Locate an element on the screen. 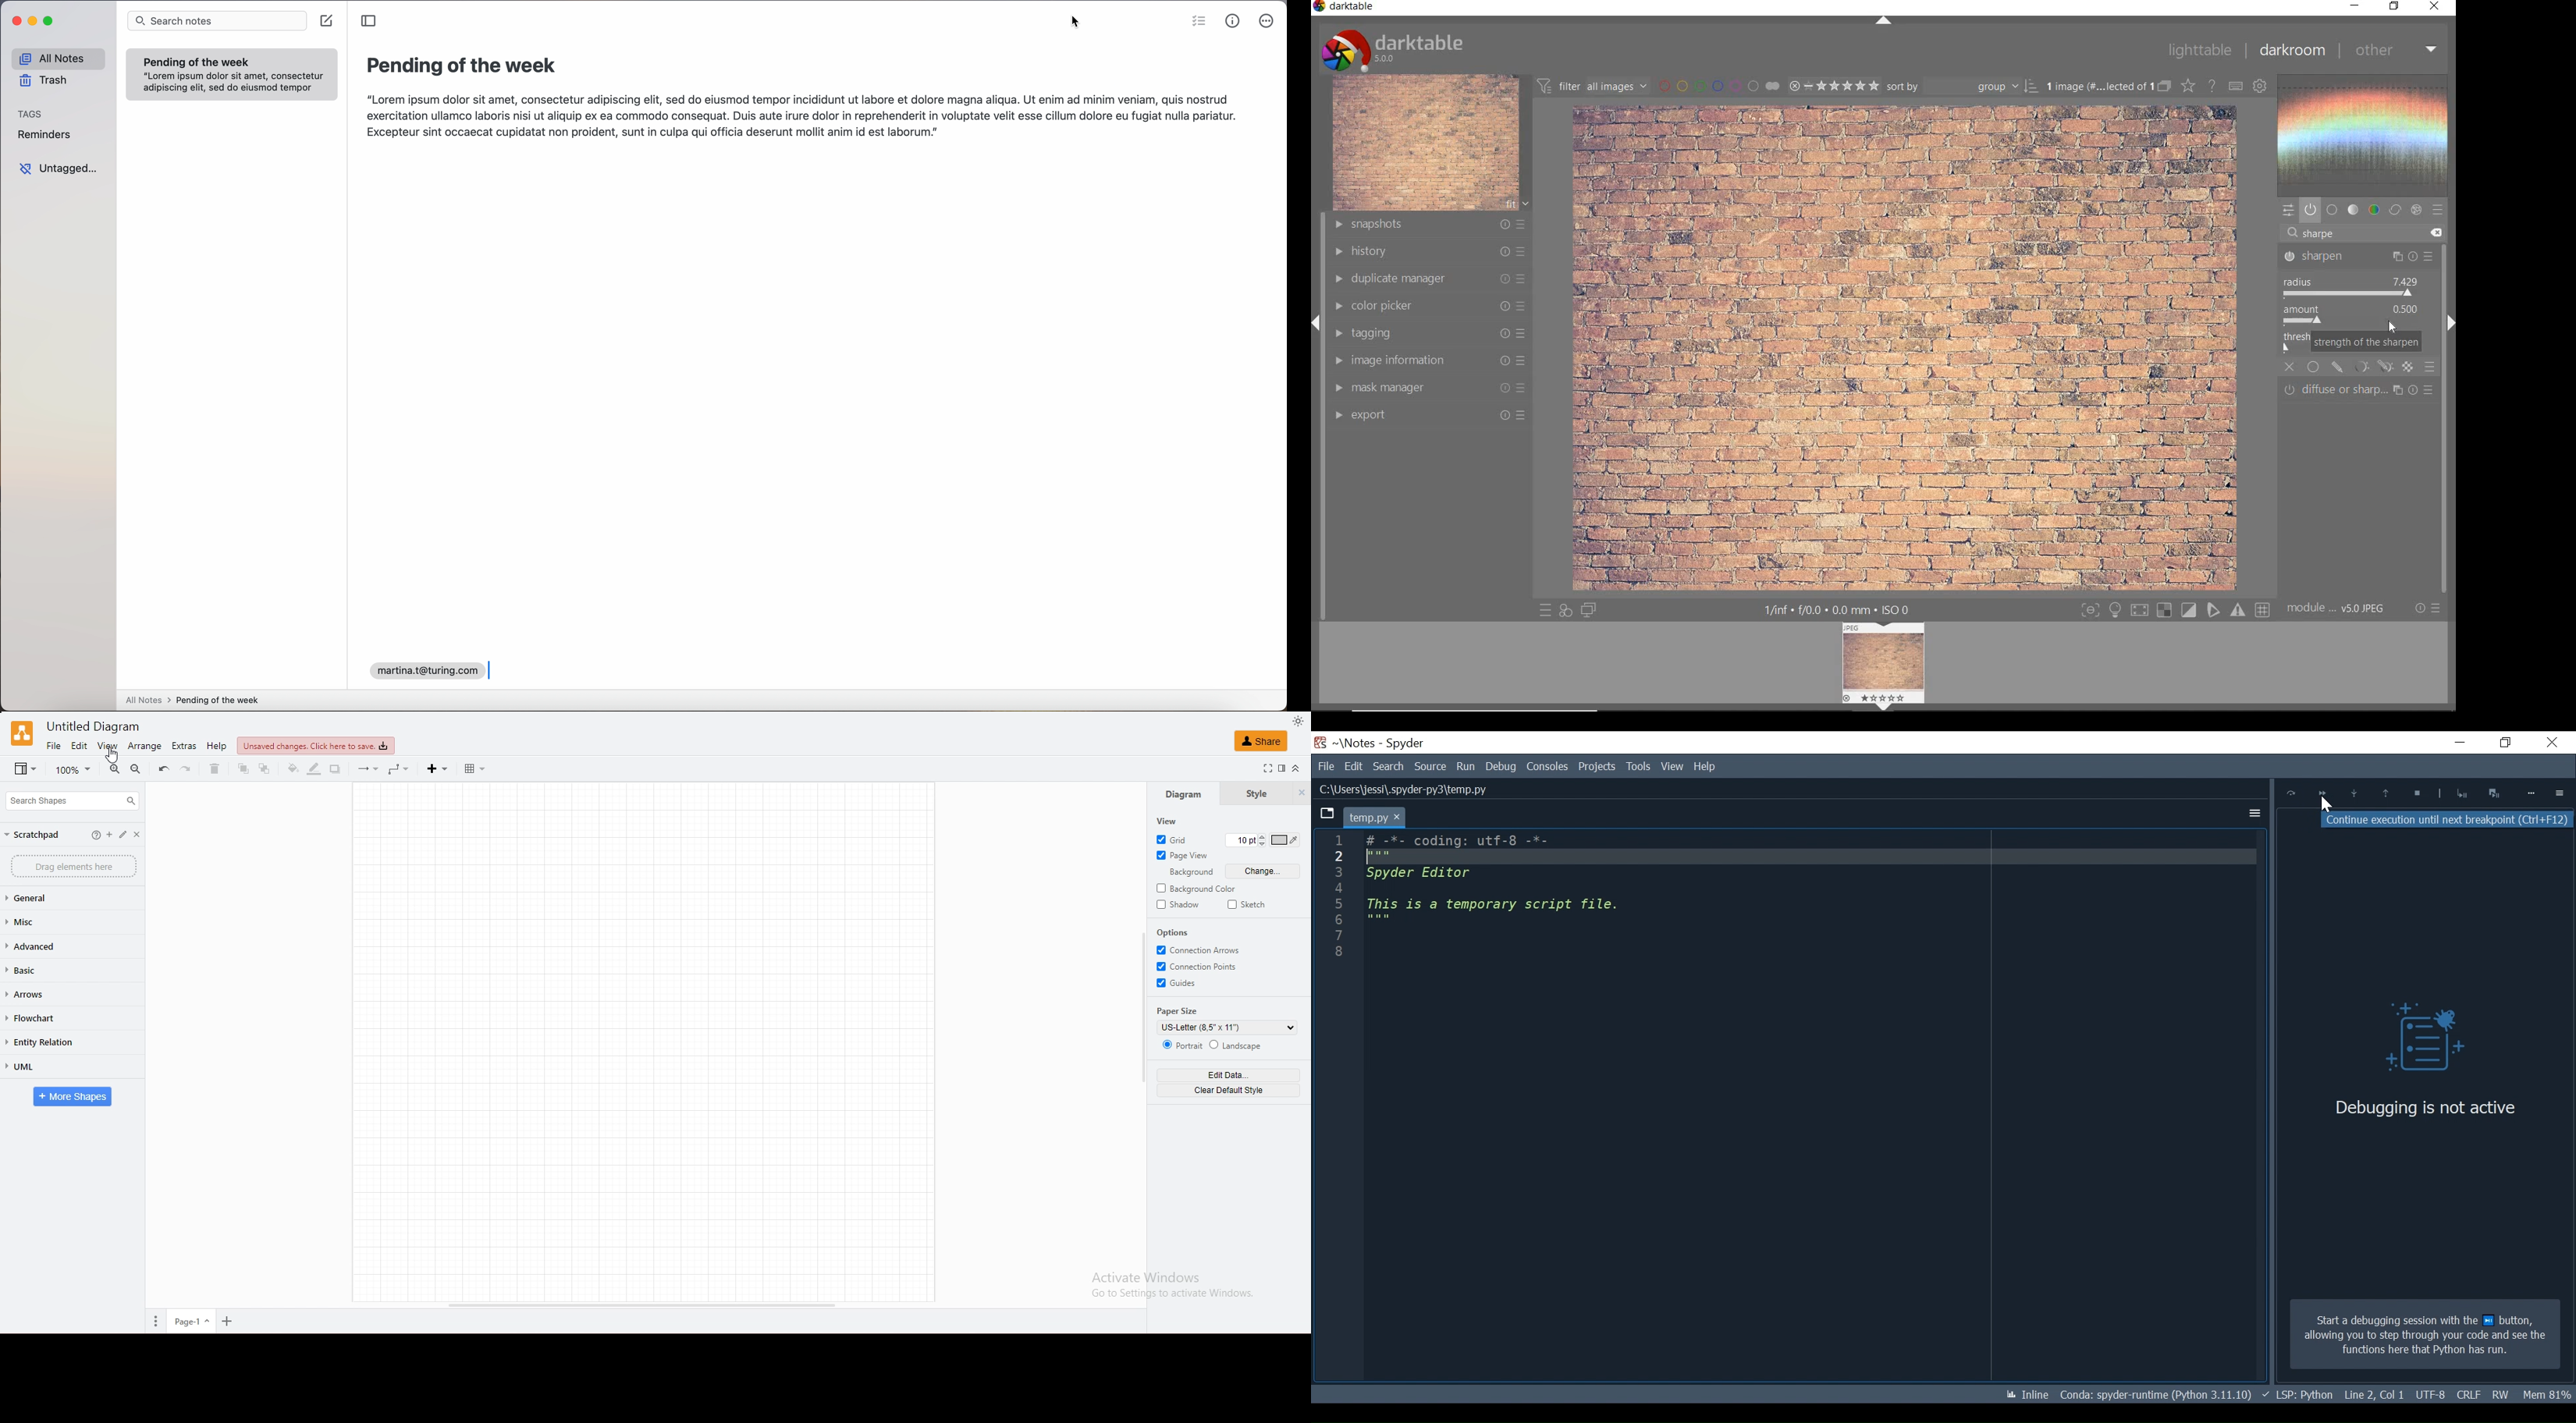 The image size is (2576, 1428). uml is located at coordinates (42, 1066).